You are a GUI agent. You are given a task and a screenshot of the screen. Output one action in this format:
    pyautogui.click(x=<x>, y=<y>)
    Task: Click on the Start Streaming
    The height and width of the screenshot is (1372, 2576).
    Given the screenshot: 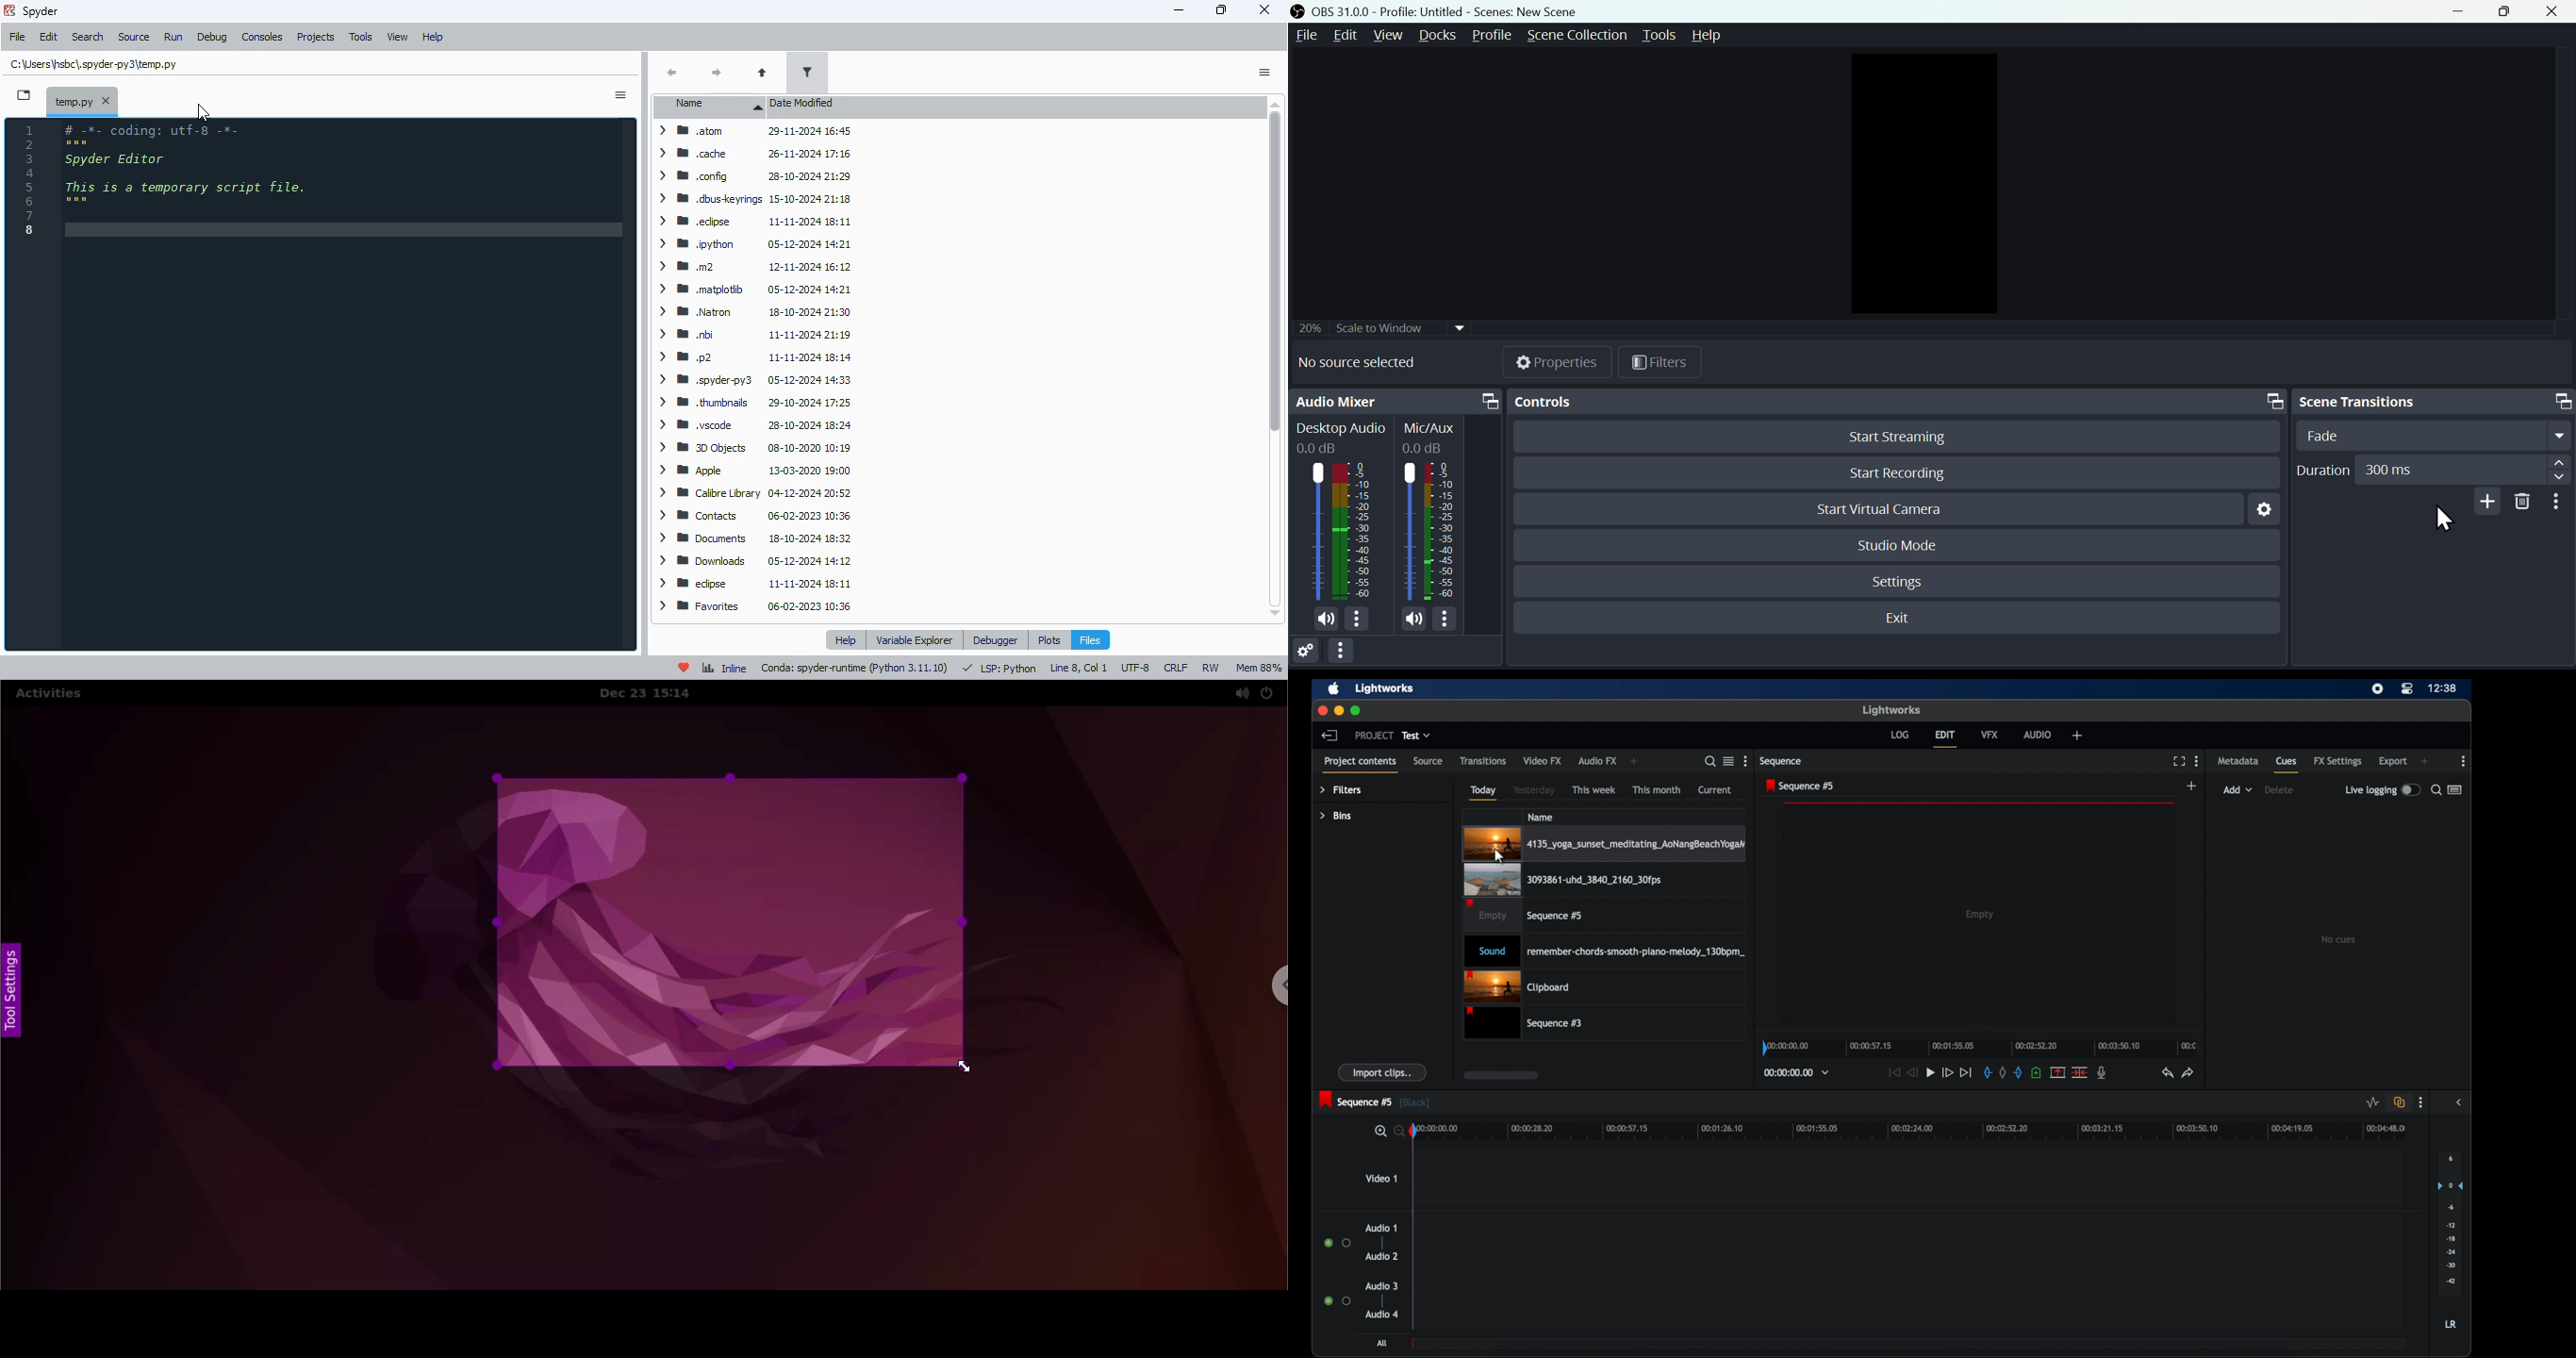 What is the action you would take?
    pyautogui.click(x=1898, y=434)
    